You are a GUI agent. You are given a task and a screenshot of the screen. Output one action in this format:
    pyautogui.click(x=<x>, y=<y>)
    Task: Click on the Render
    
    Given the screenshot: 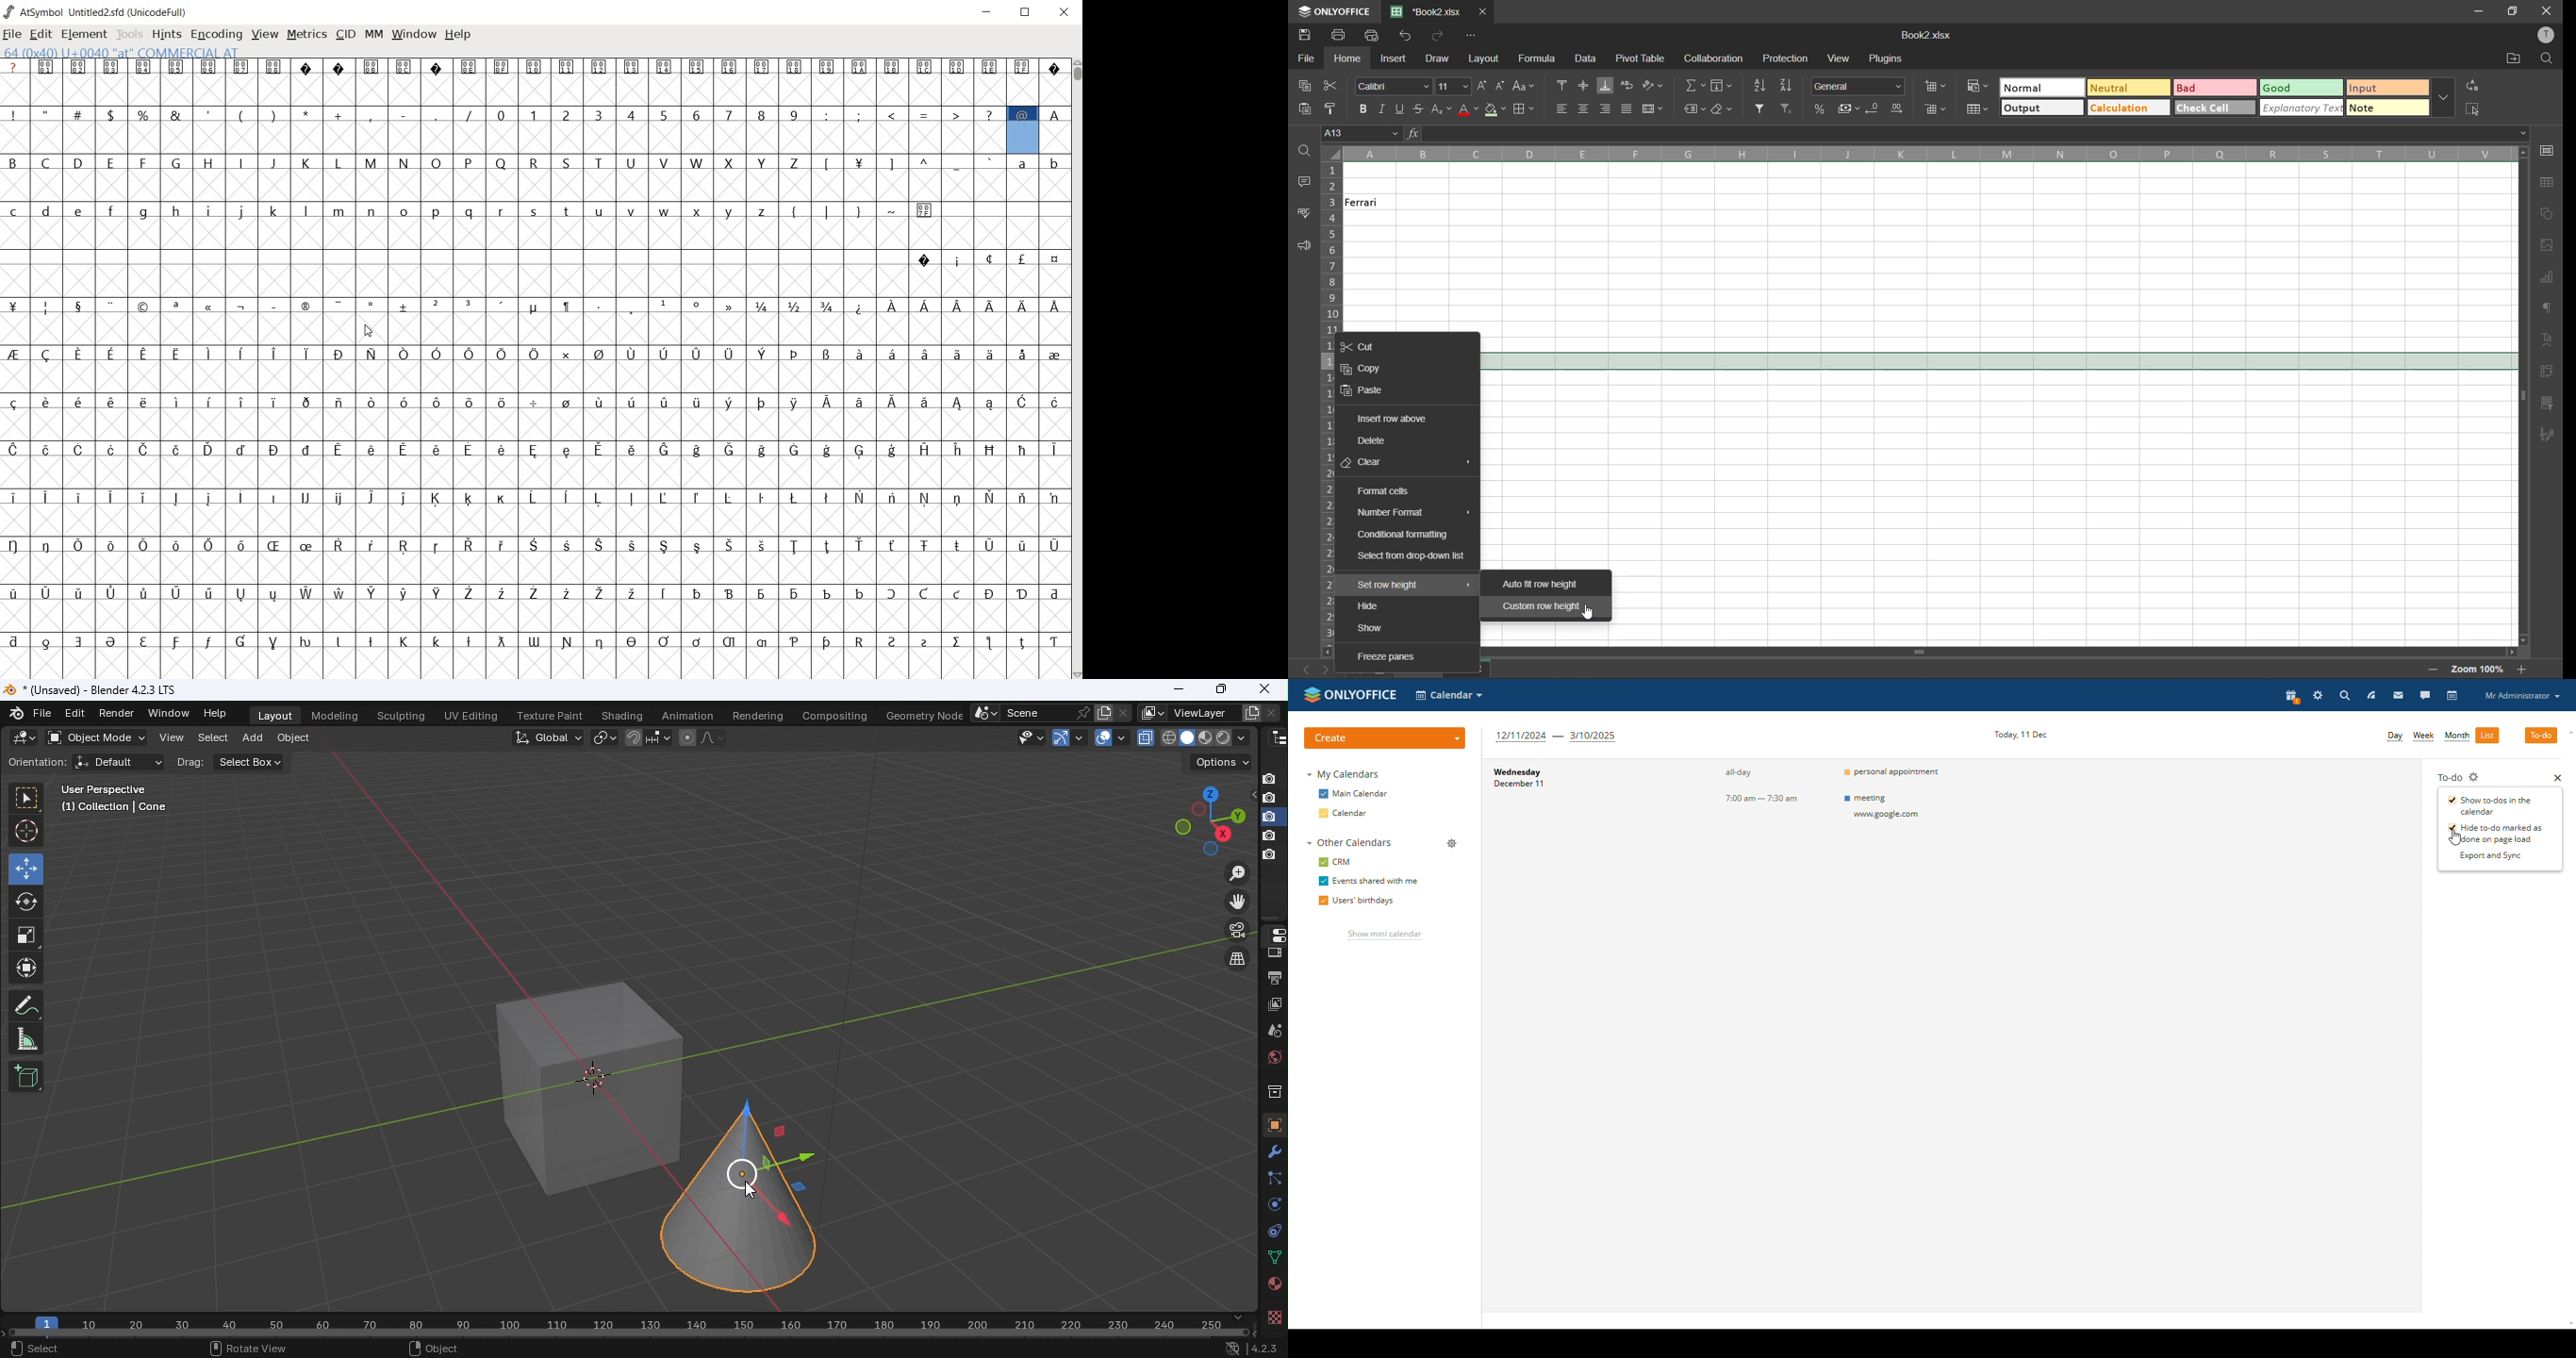 What is the action you would take?
    pyautogui.click(x=1273, y=953)
    